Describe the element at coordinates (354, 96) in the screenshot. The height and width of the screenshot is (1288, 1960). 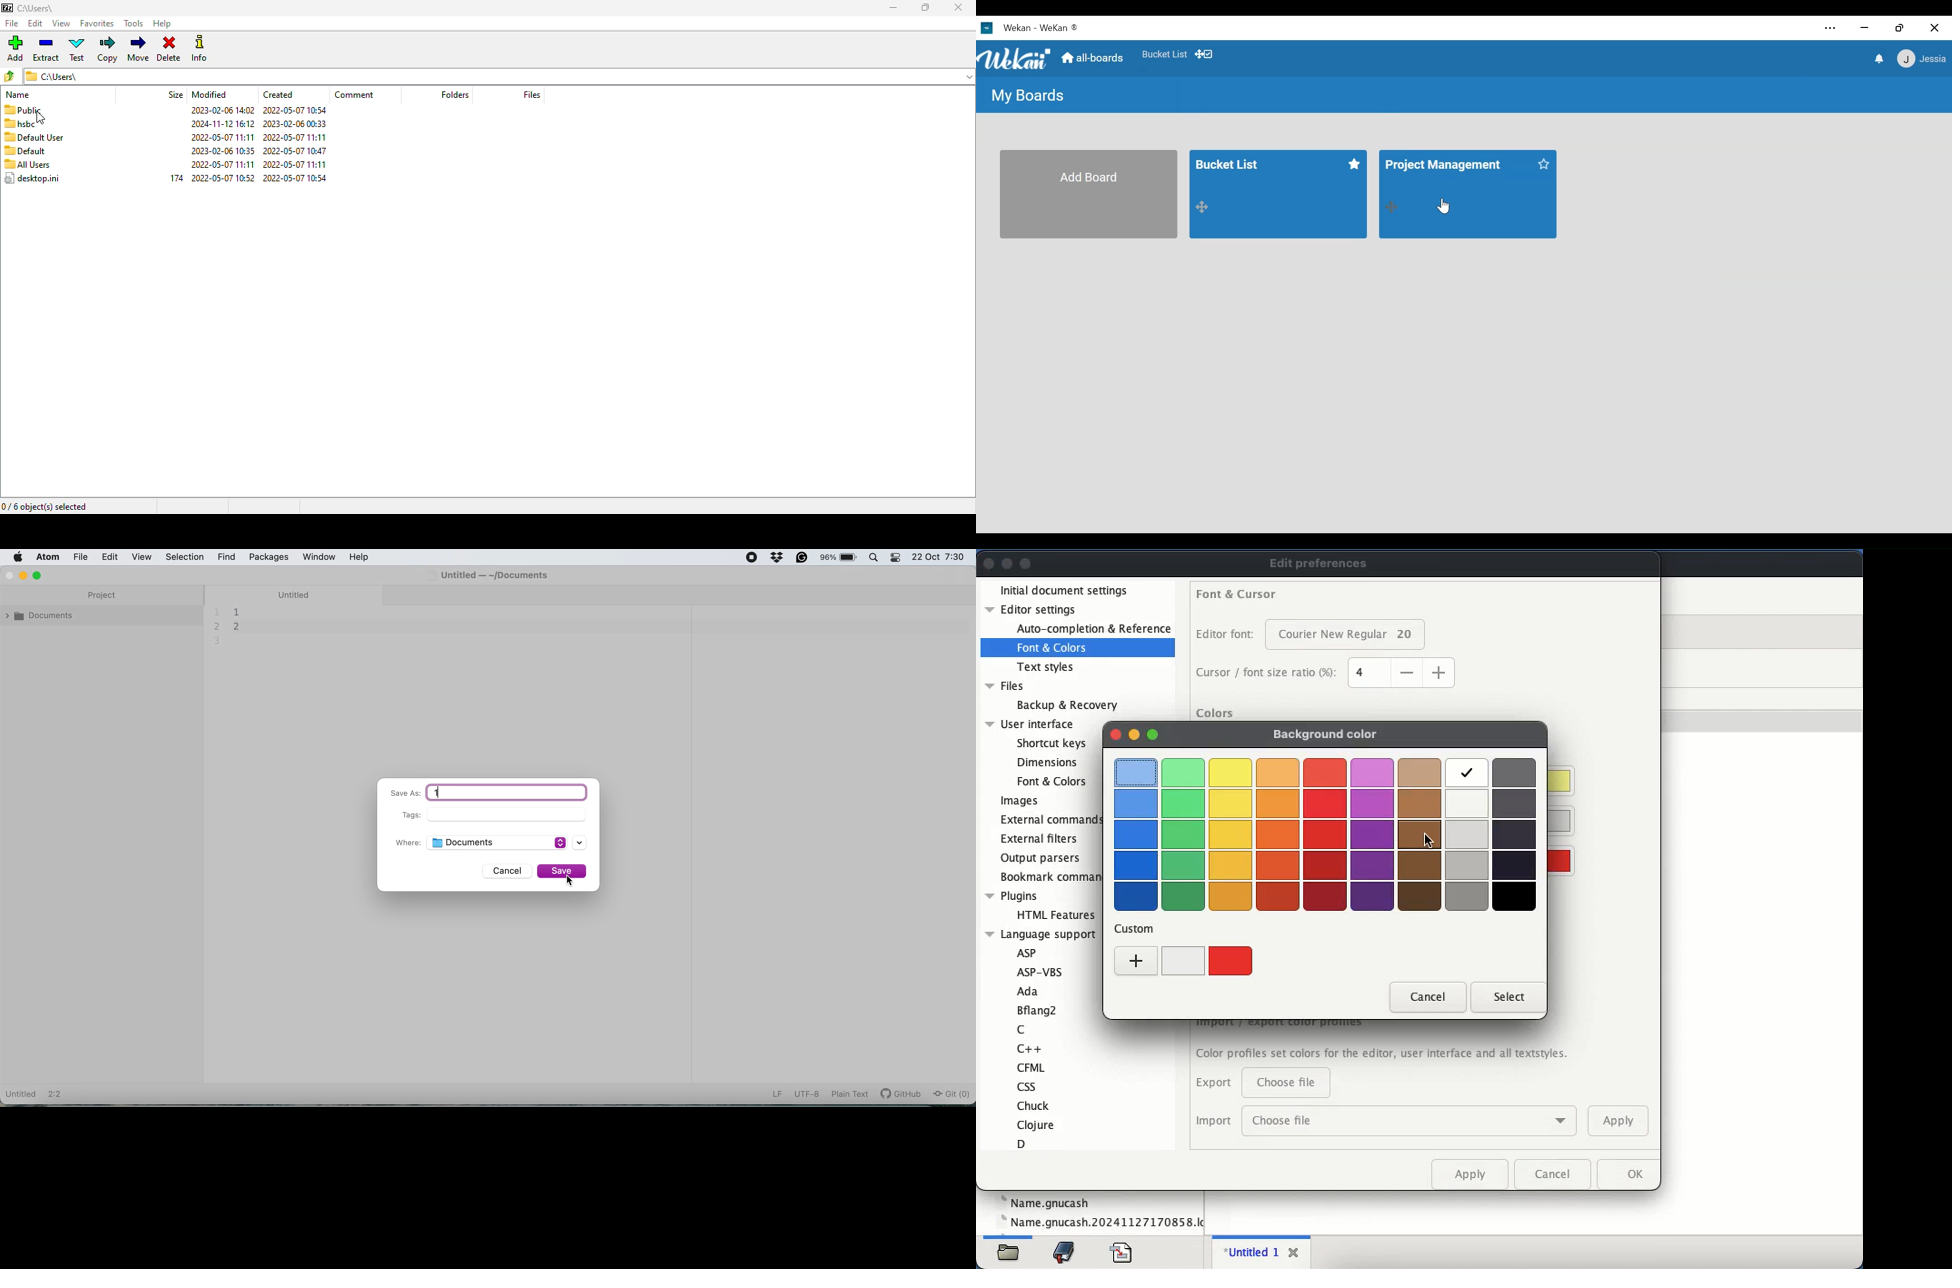
I see `comment` at that location.